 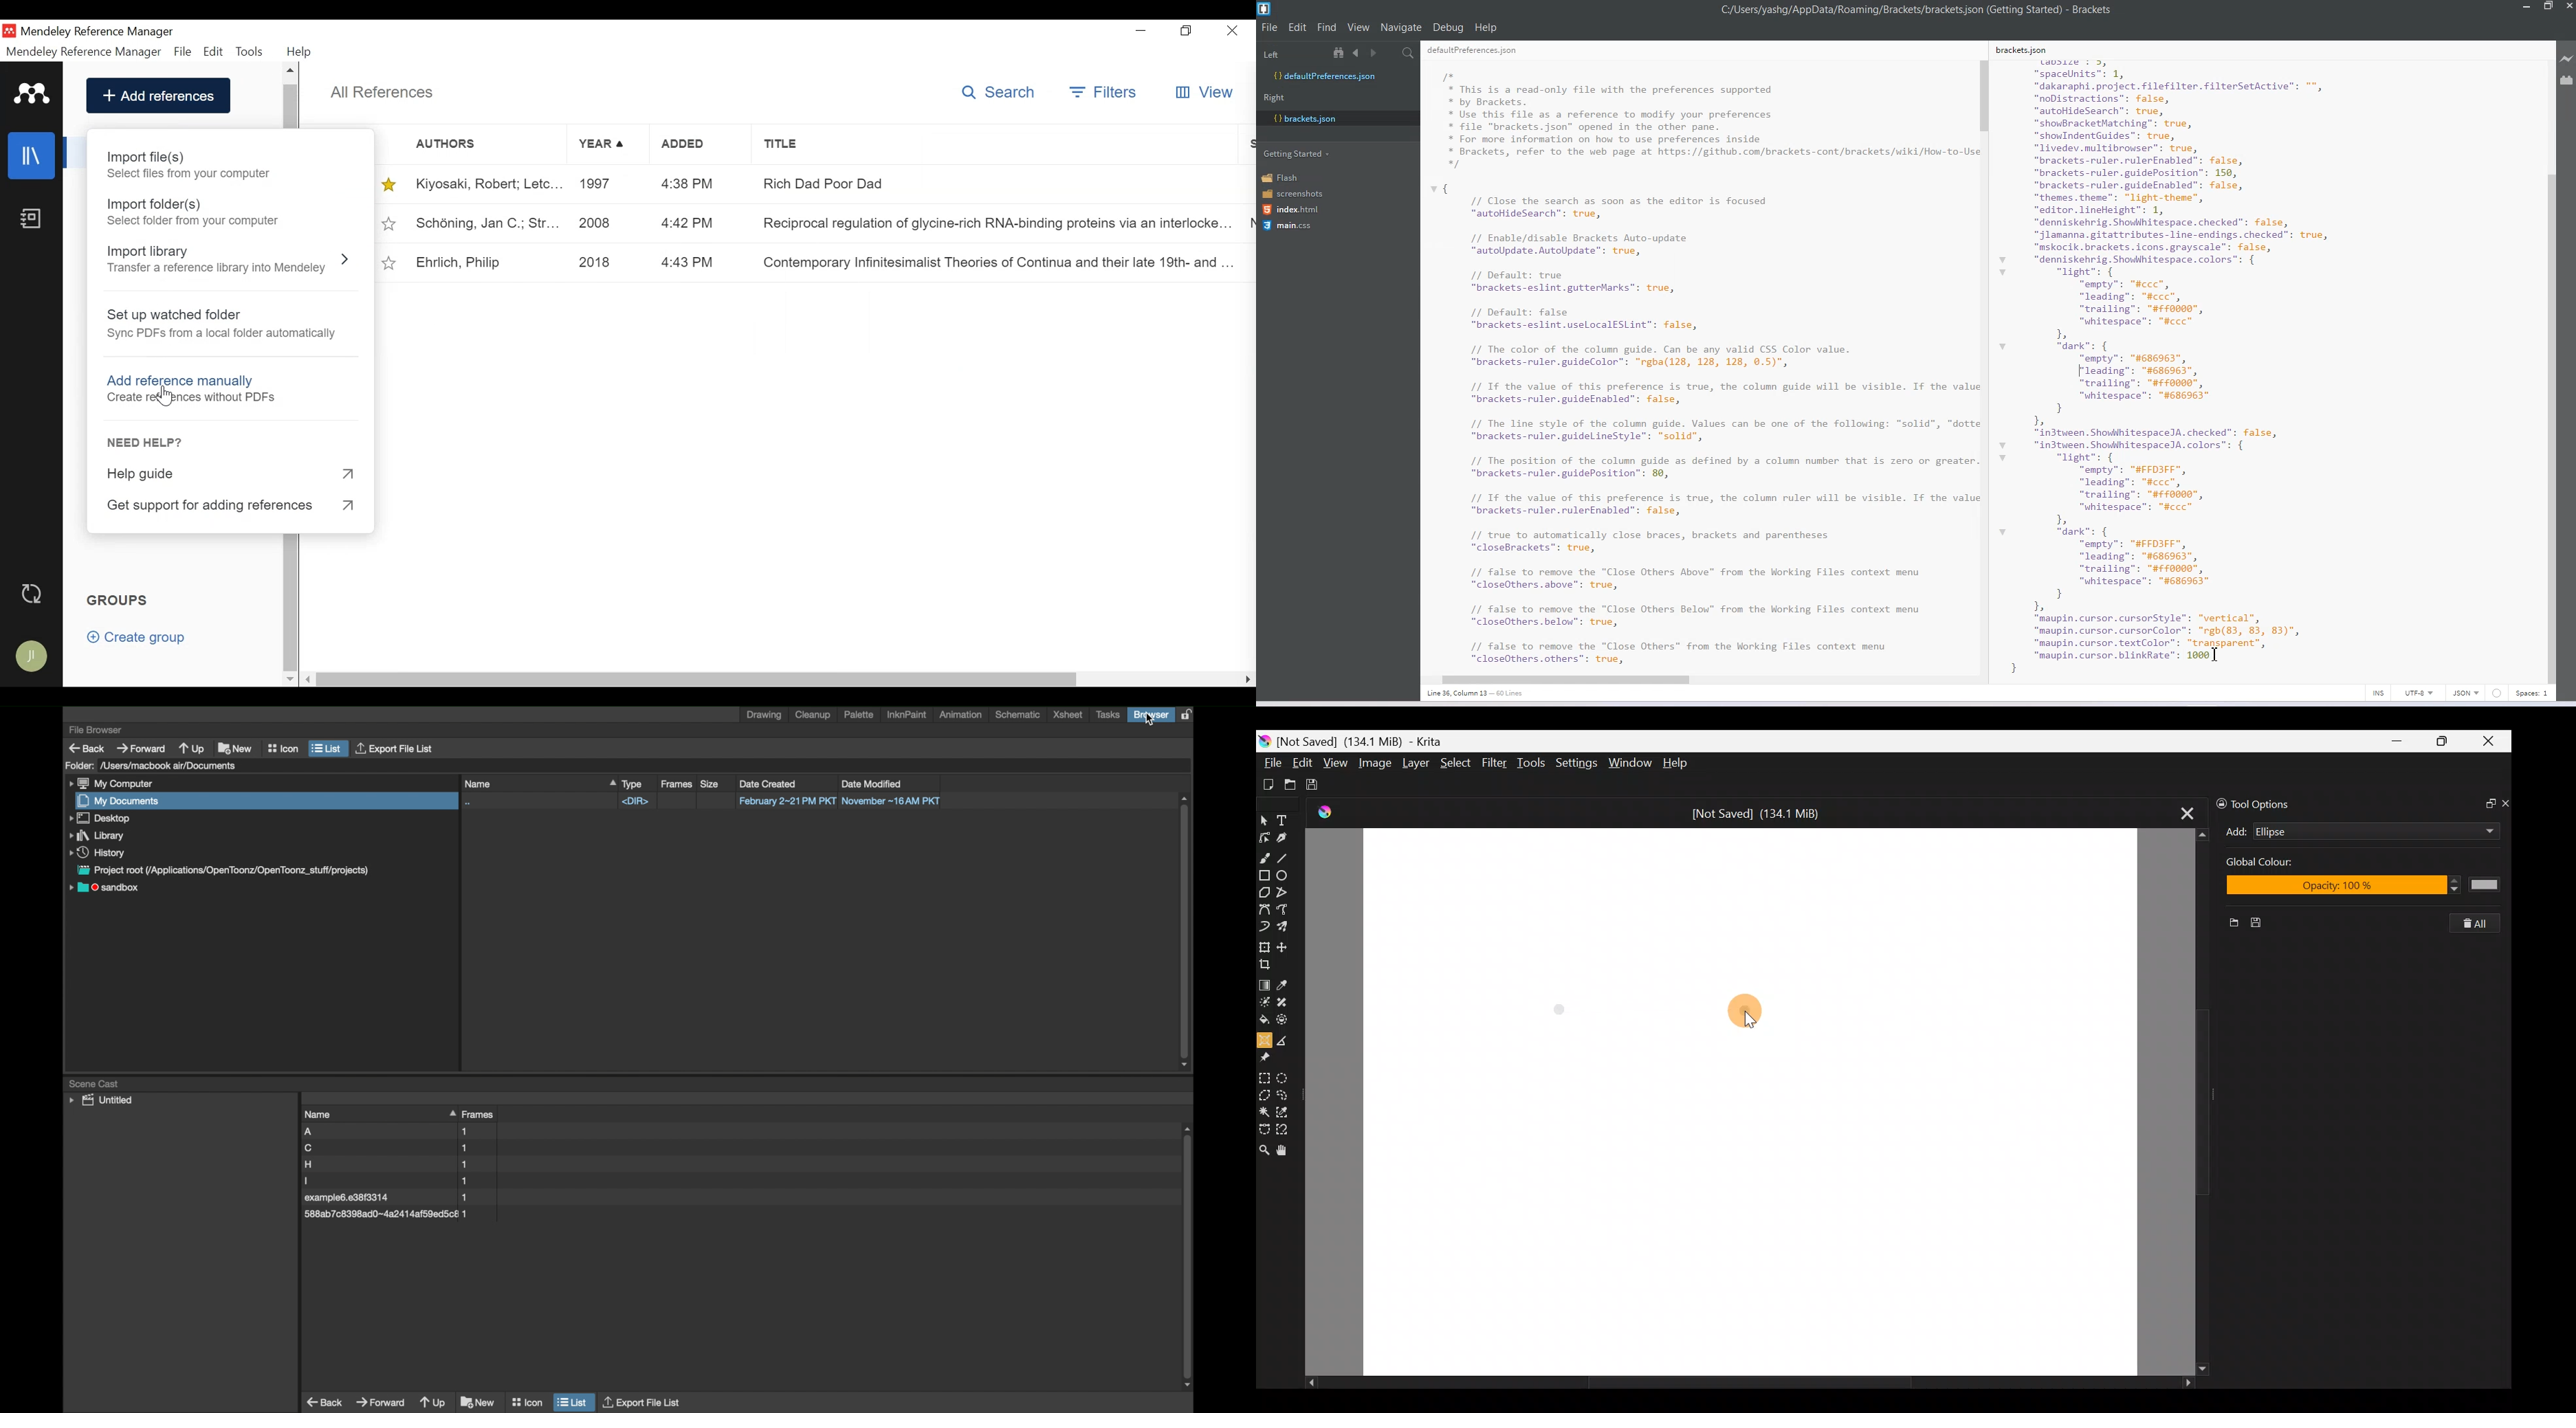 I want to click on Ellipse, so click(x=2355, y=831).